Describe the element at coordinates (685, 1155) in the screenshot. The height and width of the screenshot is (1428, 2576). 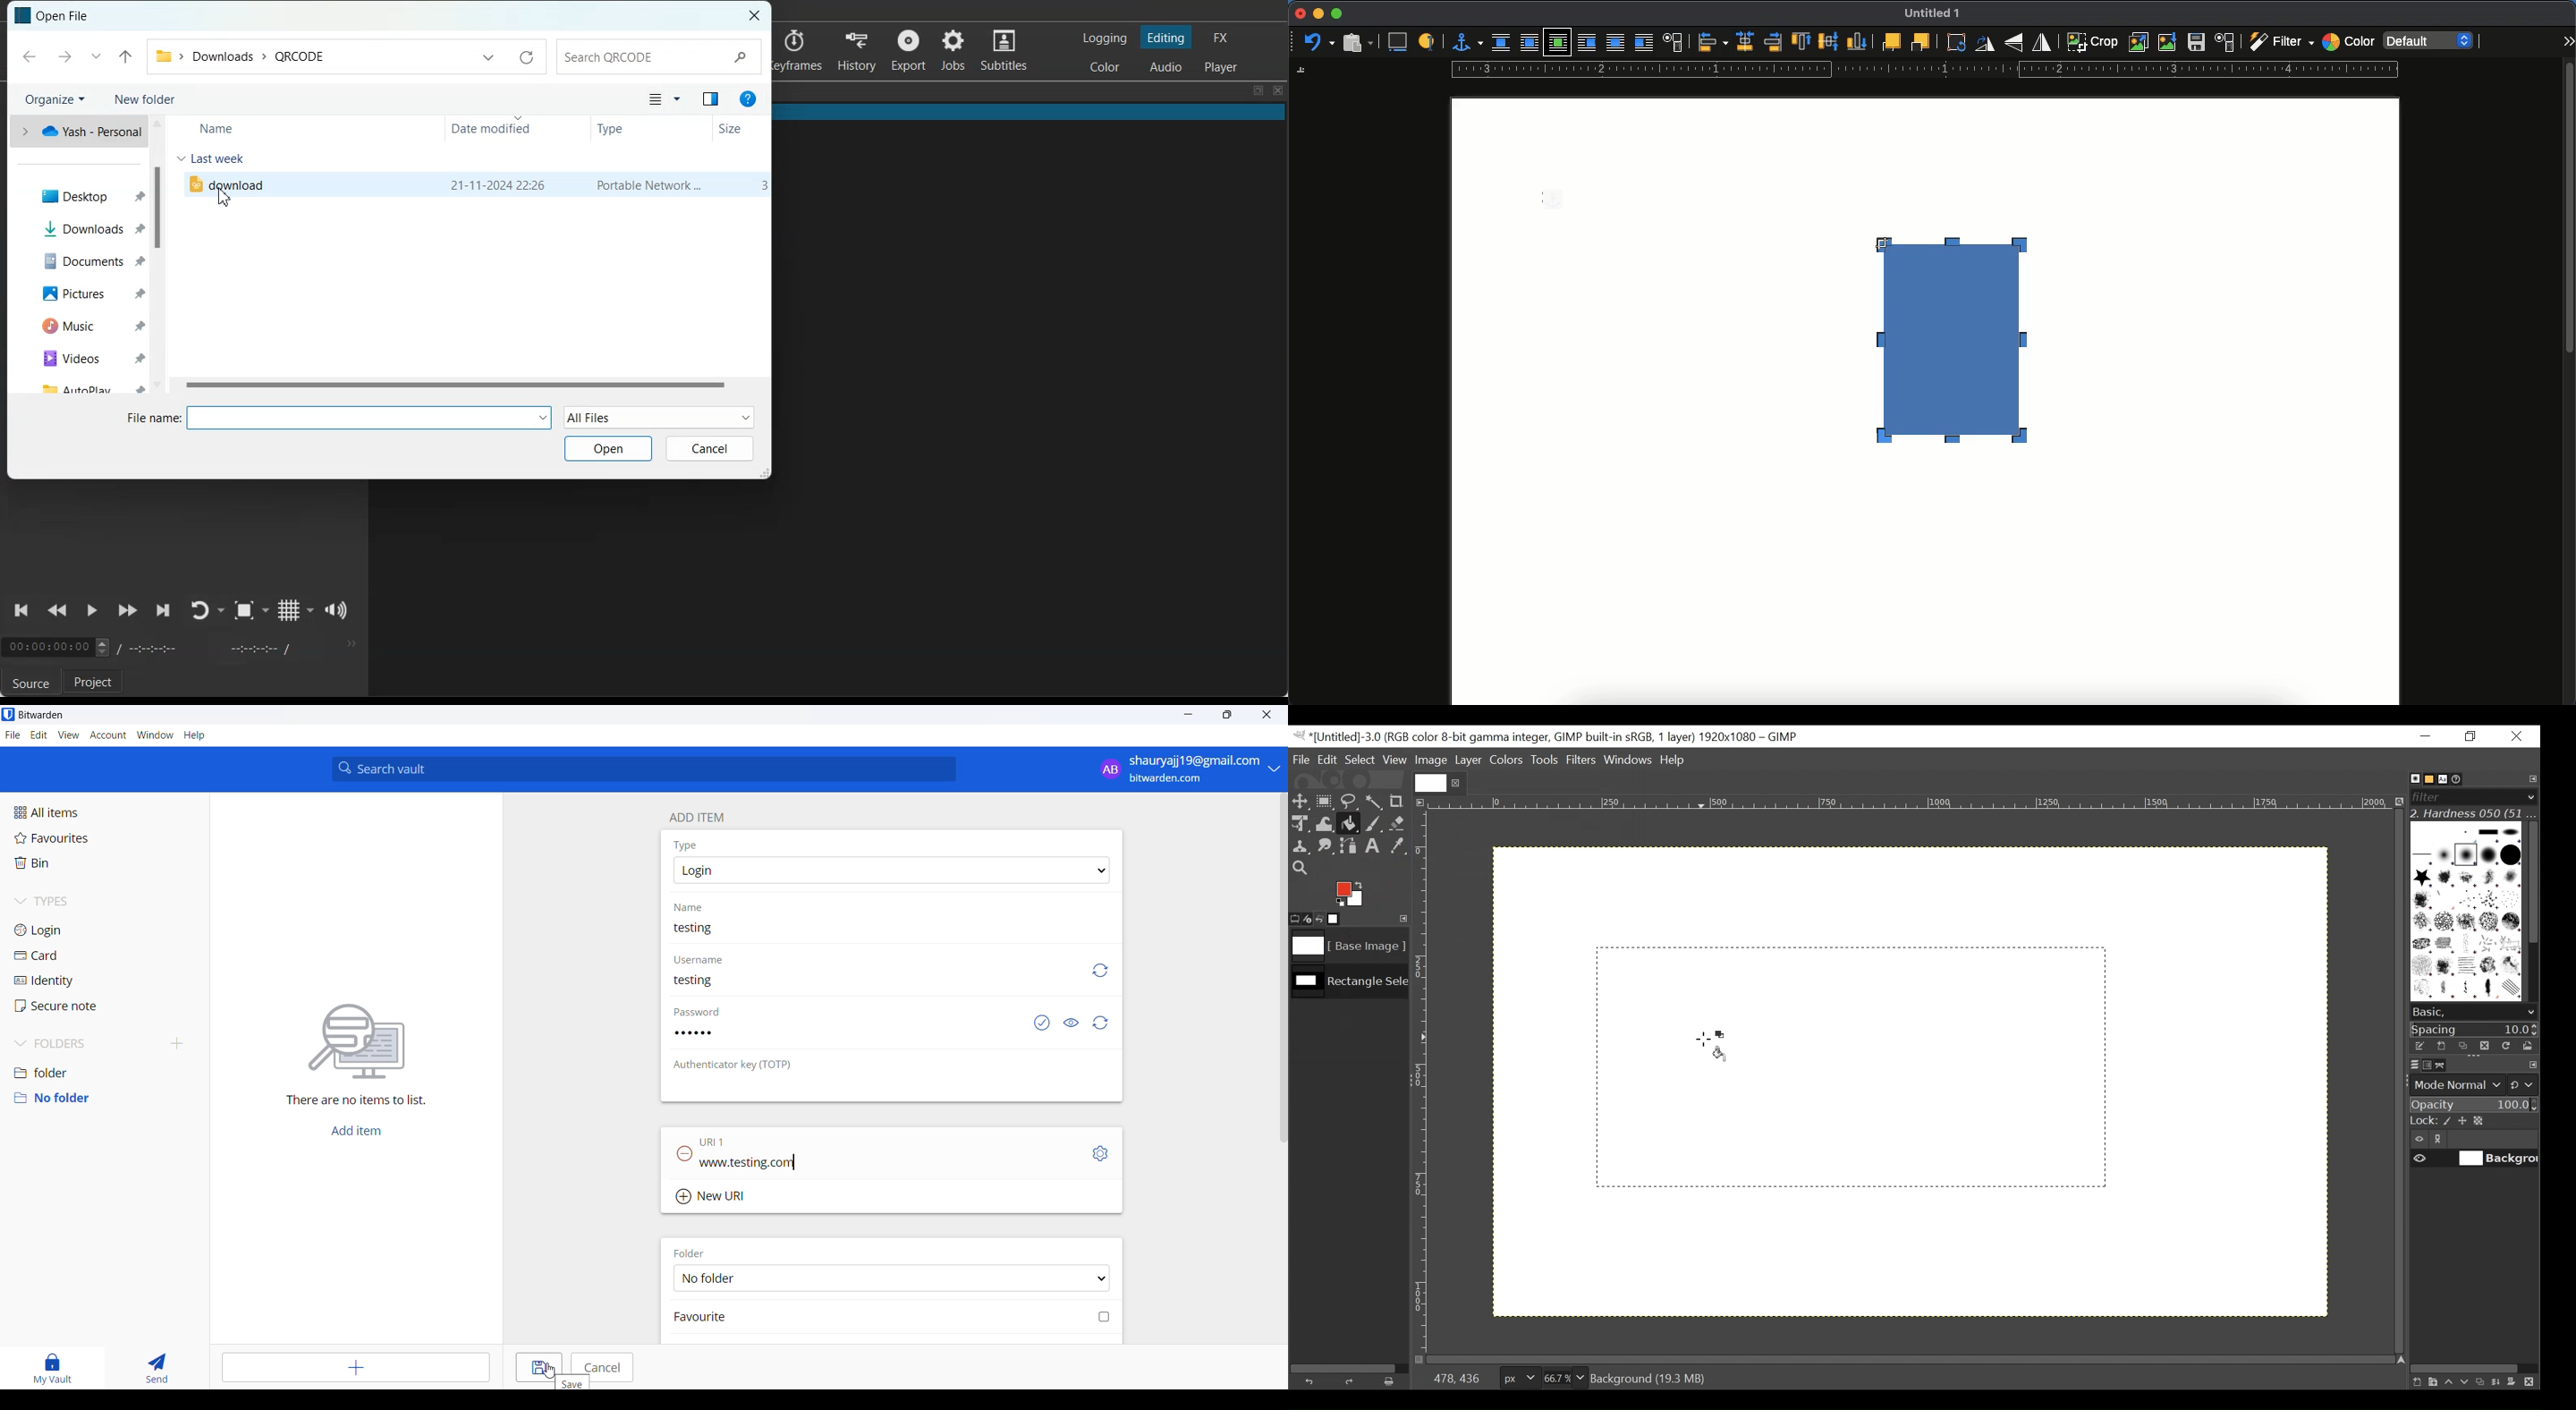
I see `remove URL` at that location.